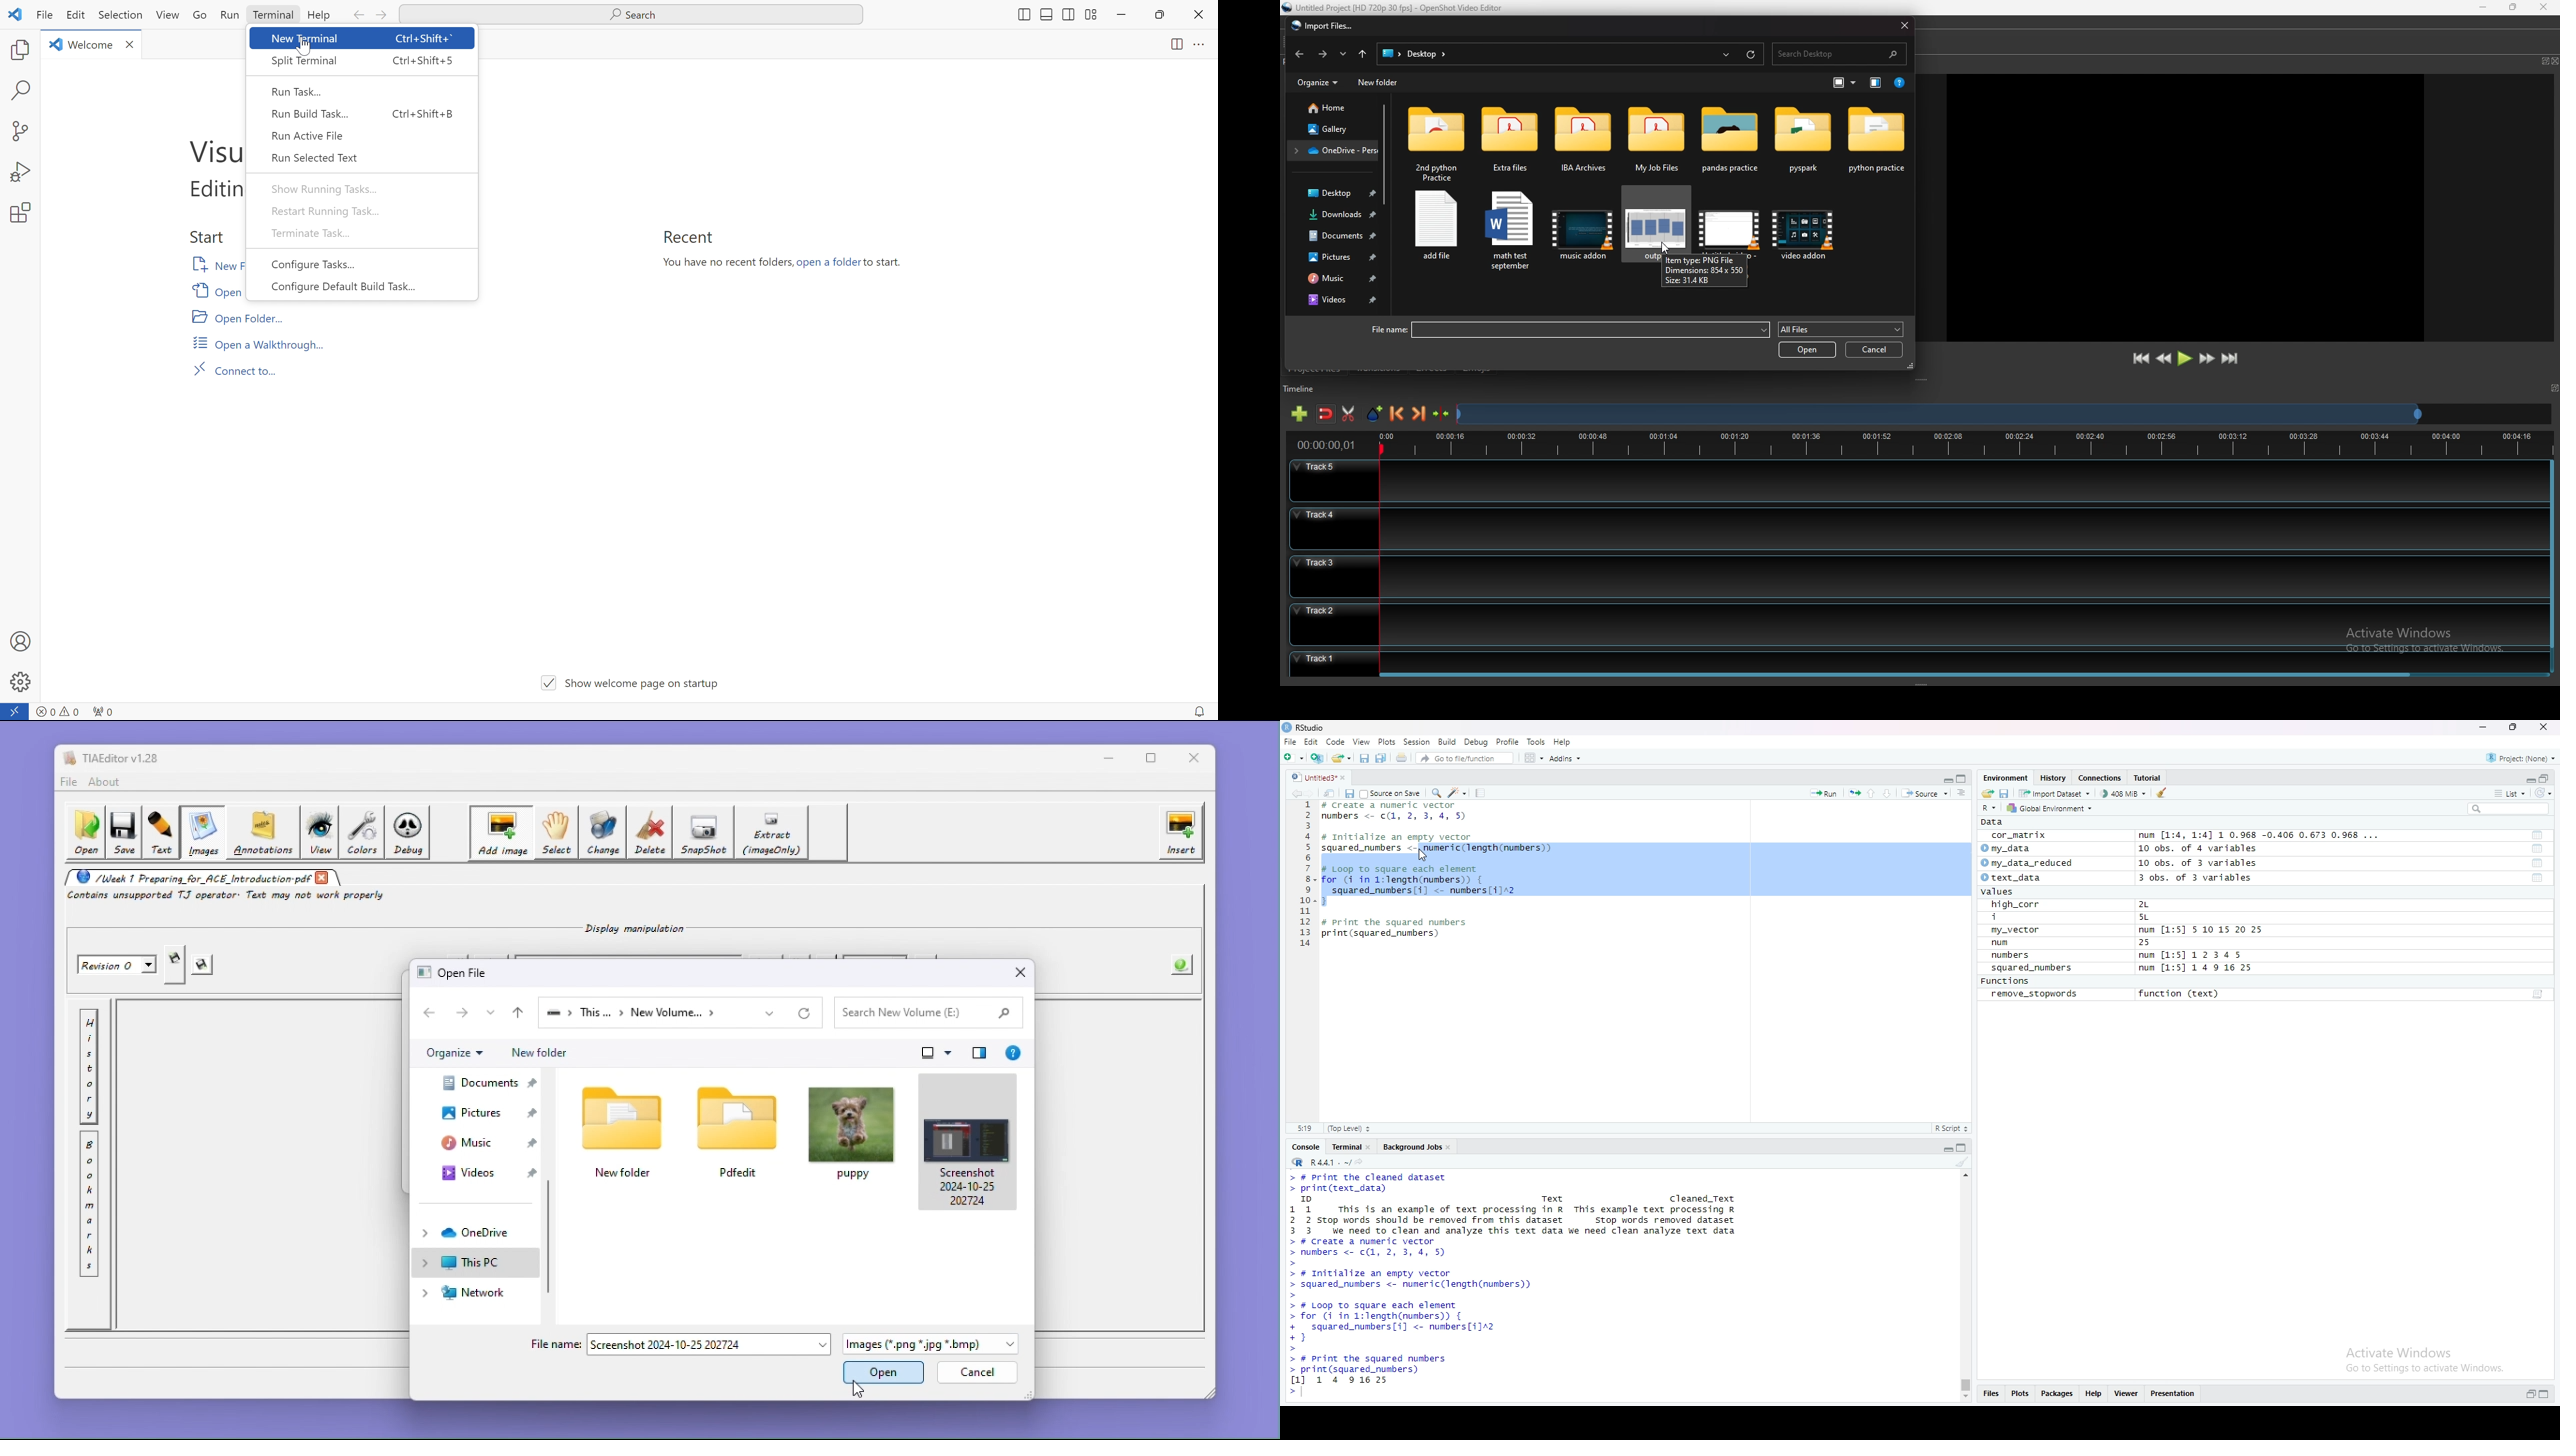 Image resolution: width=2576 pixels, height=1456 pixels. What do you see at coordinates (410, 833) in the screenshot?
I see `Debug` at bounding box center [410, 833].